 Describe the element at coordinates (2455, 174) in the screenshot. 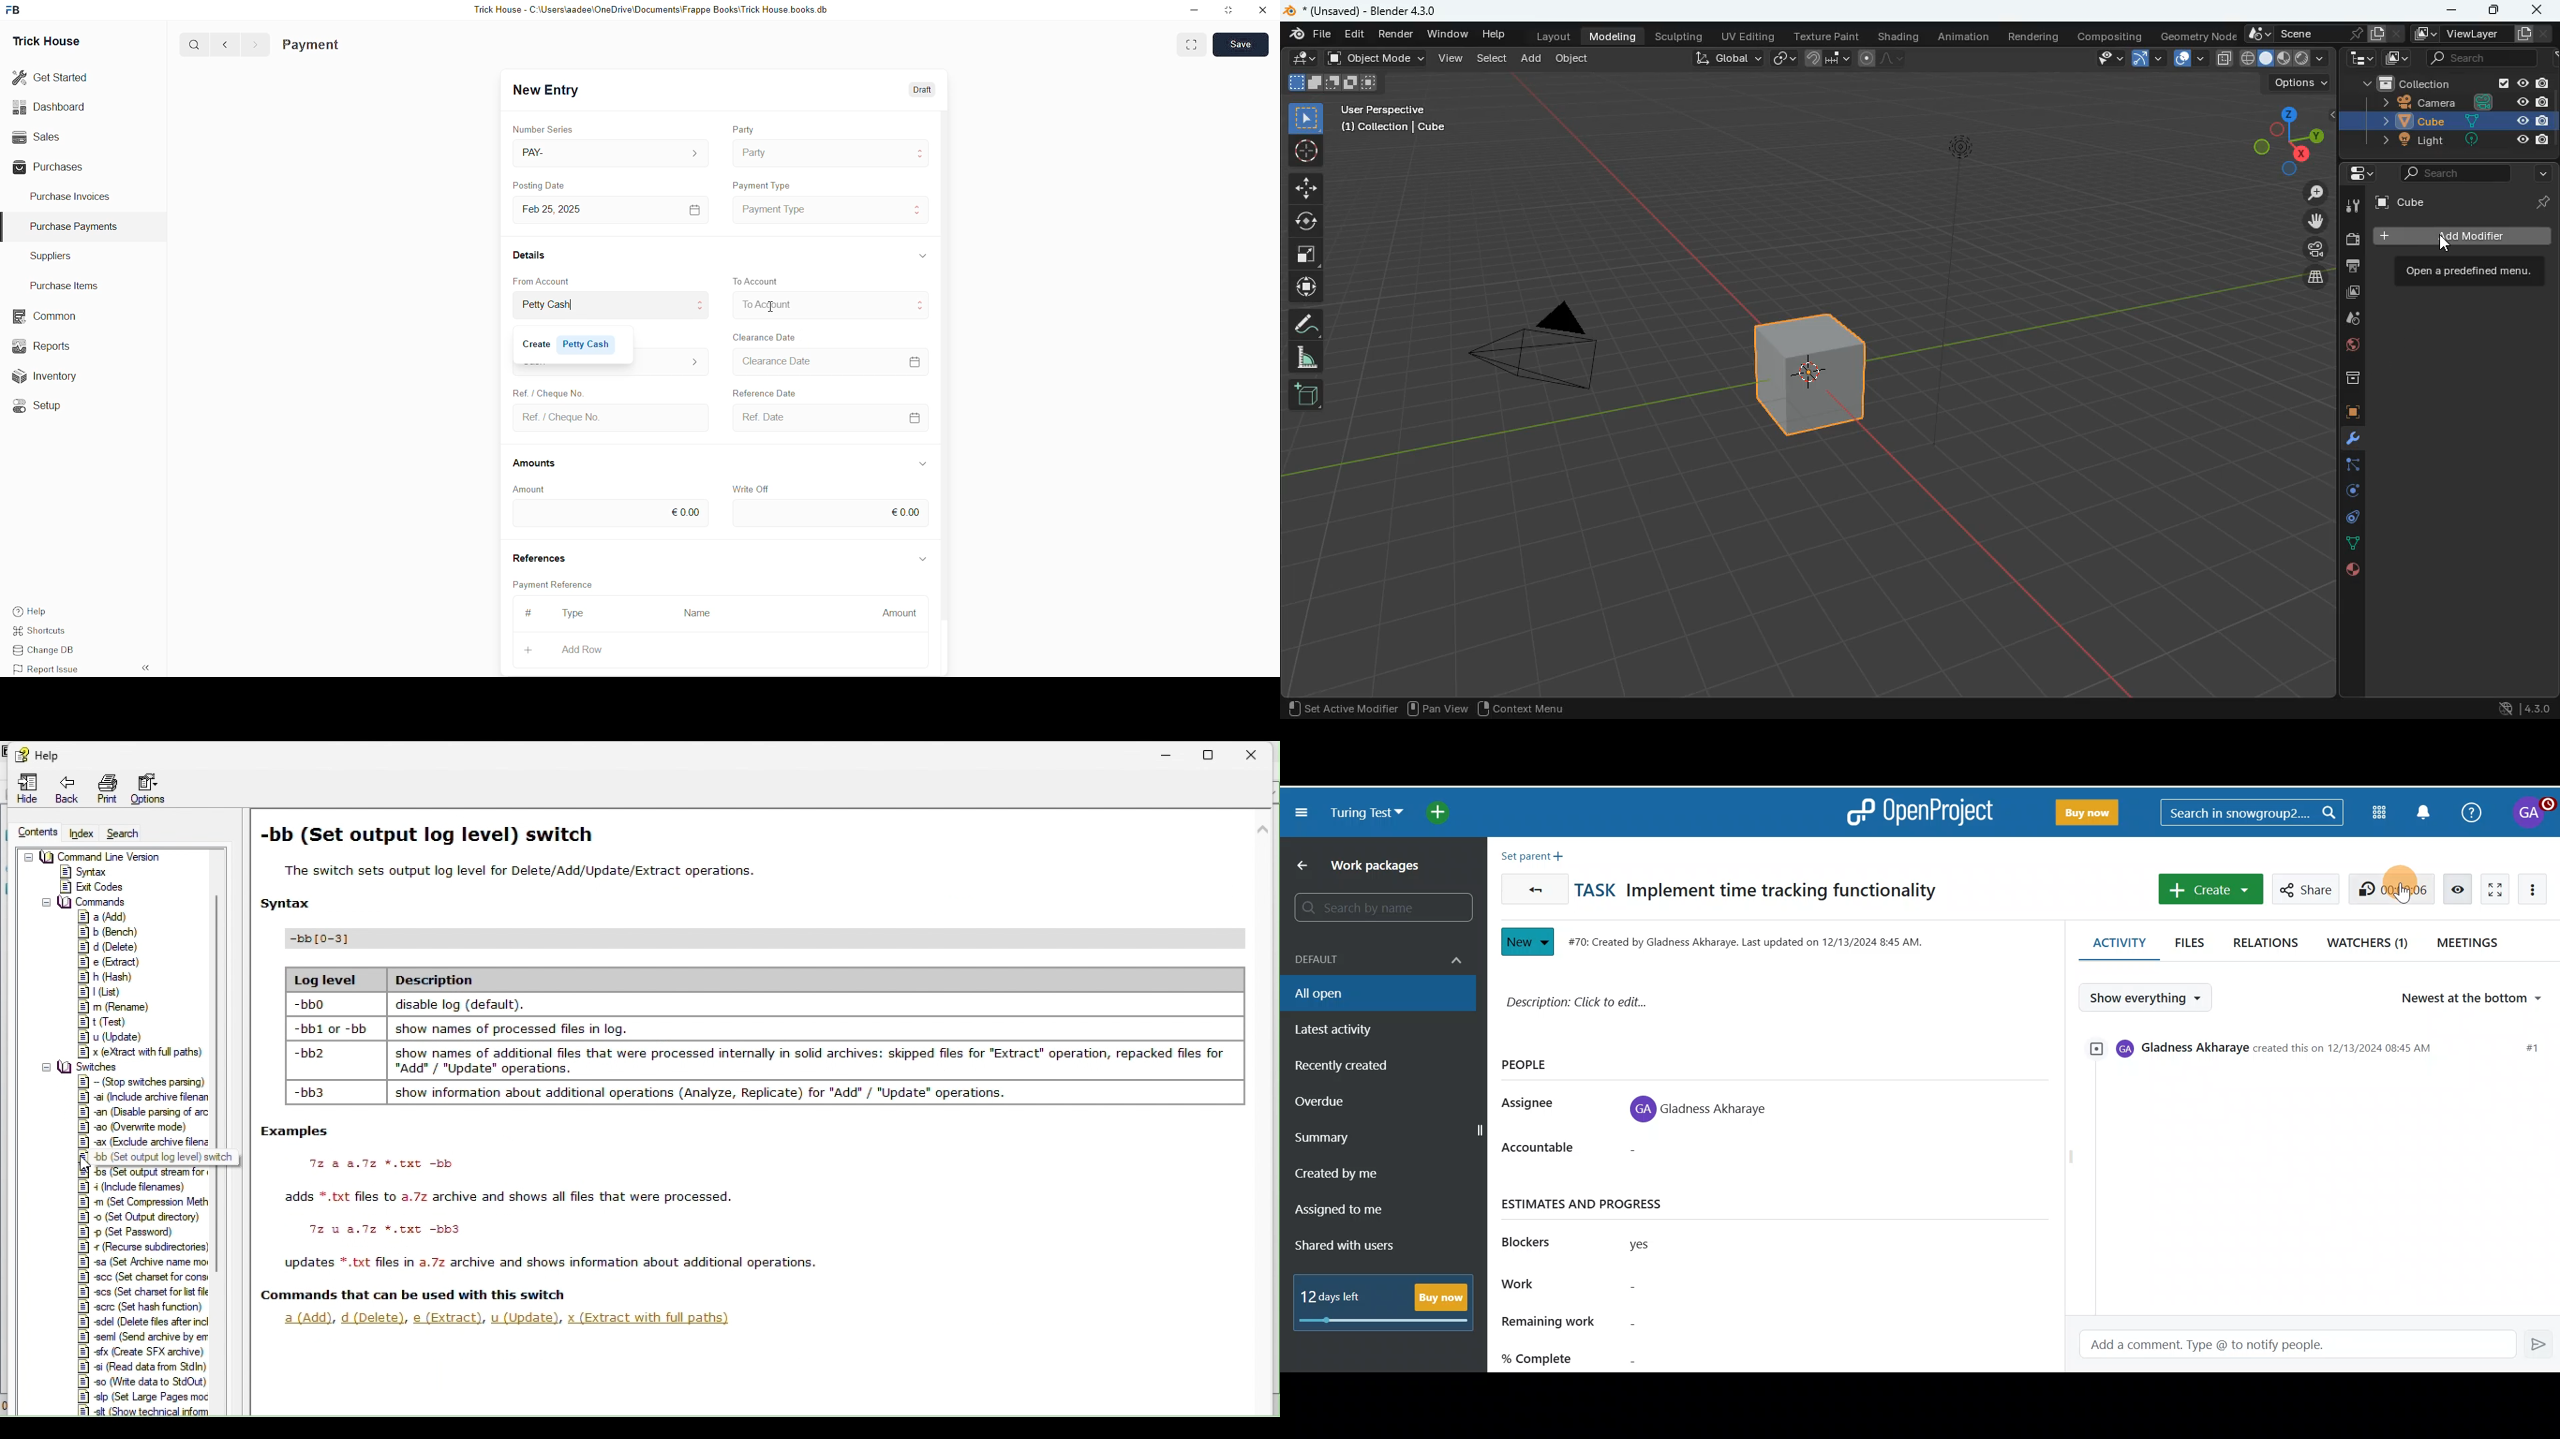

I see `search` at that location.